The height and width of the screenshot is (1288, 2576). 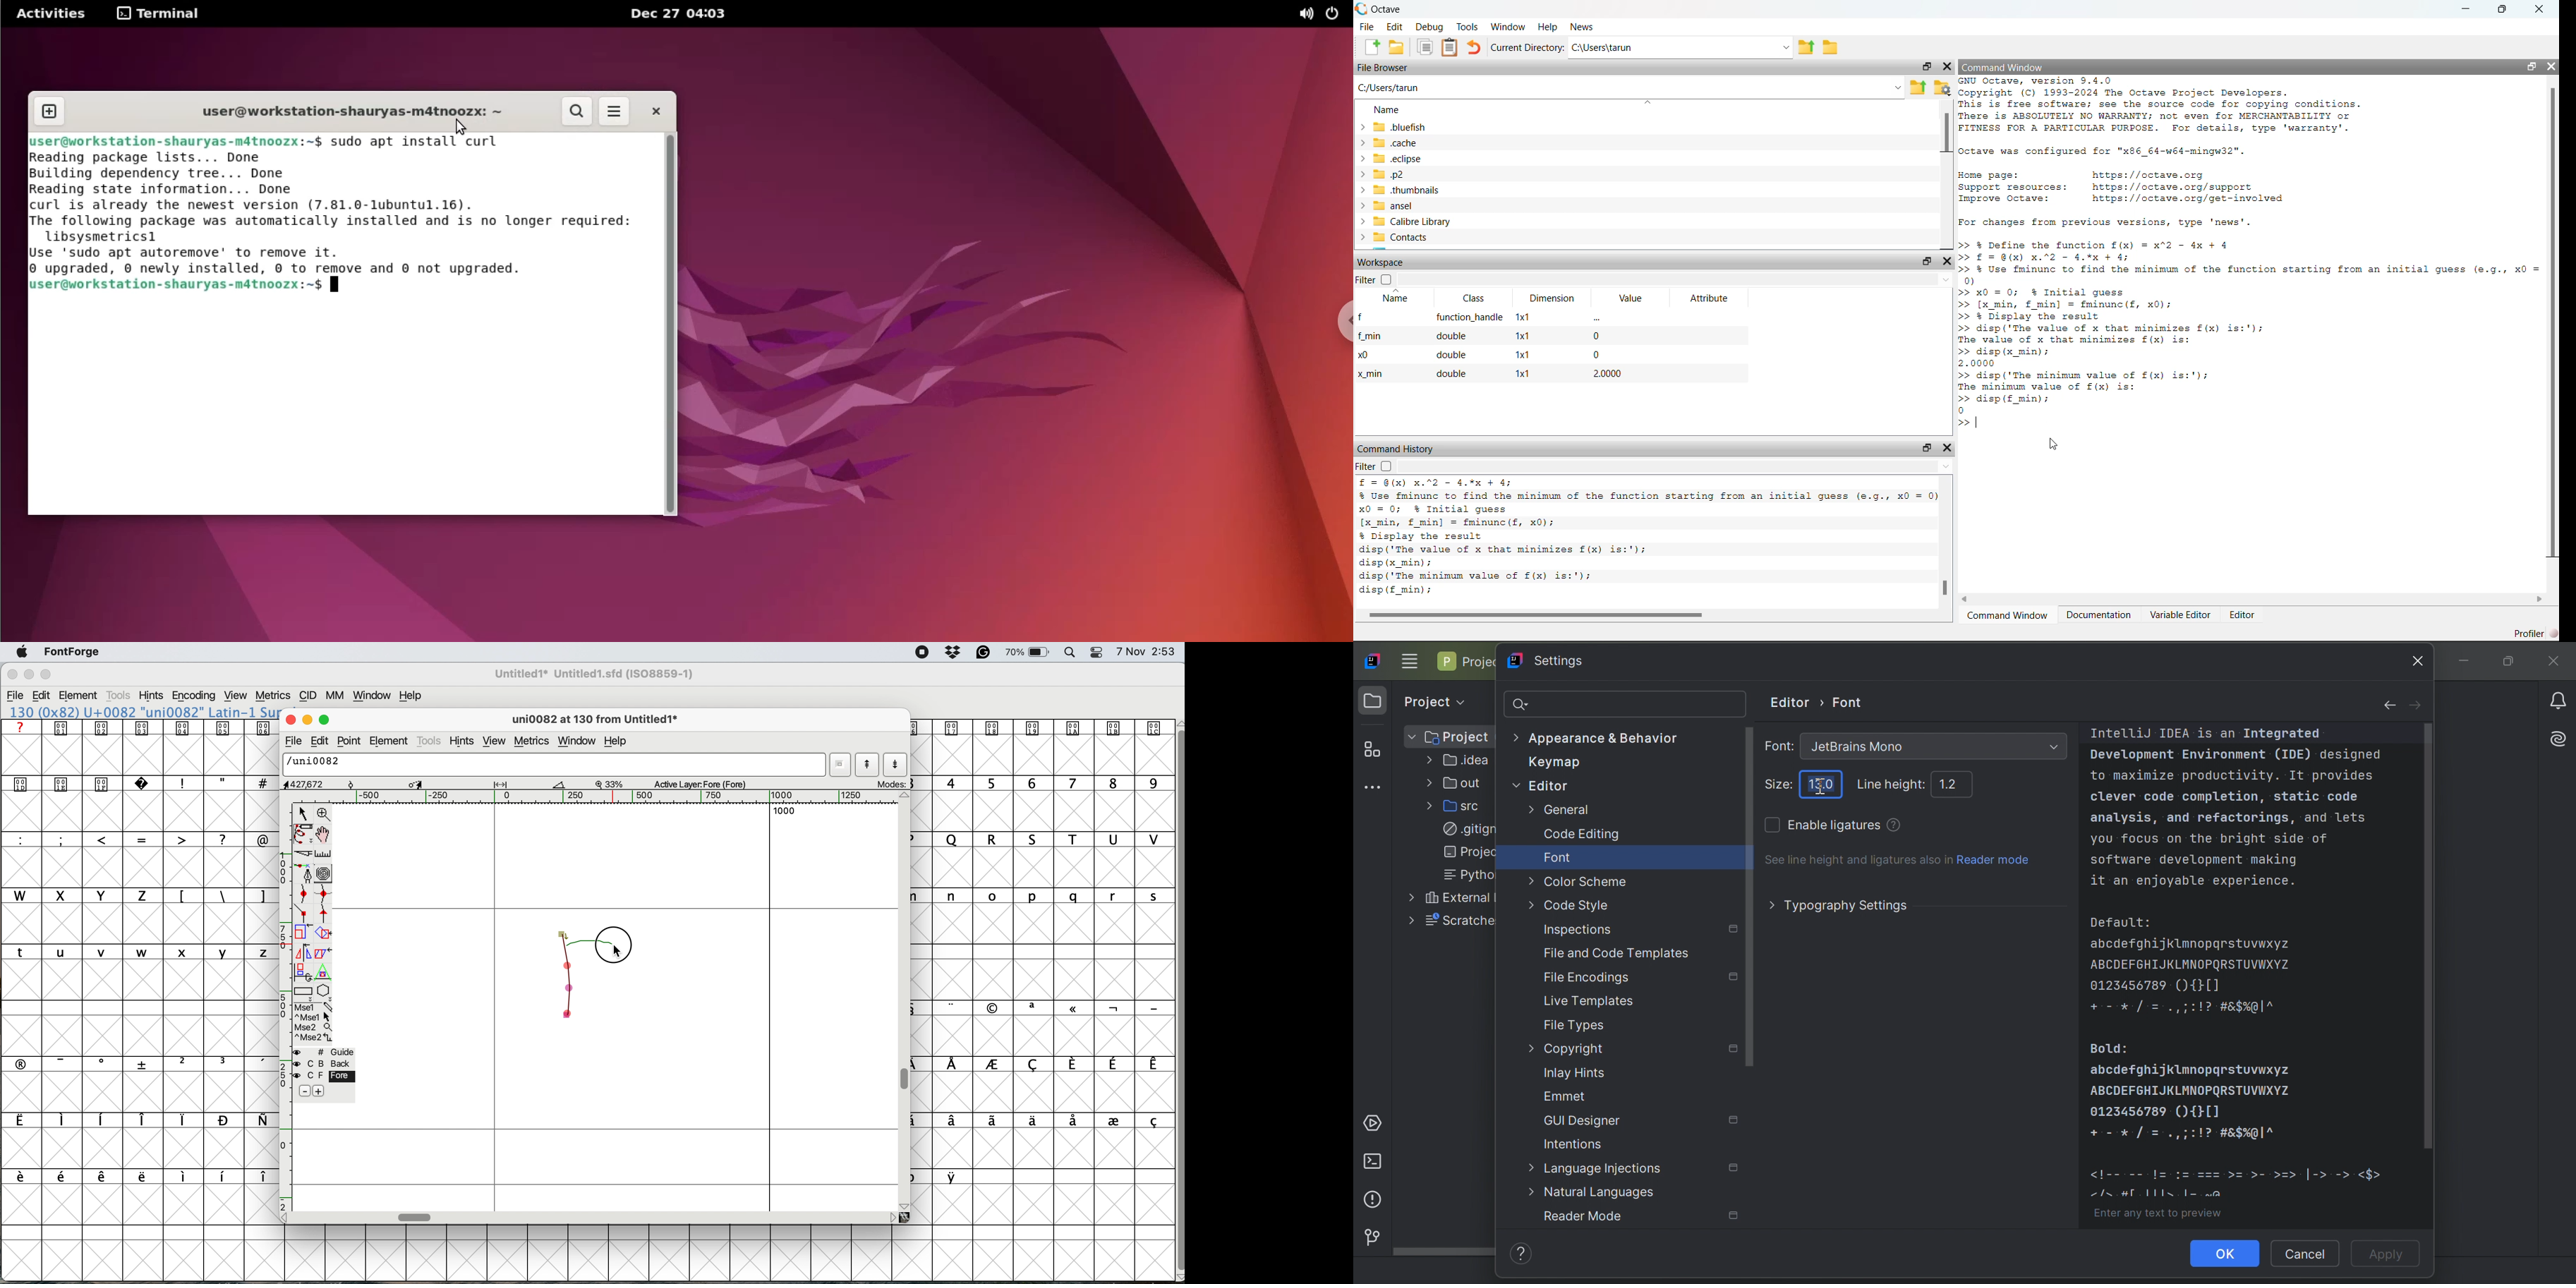 I want to click on metrics, so click(x=531, y=741).